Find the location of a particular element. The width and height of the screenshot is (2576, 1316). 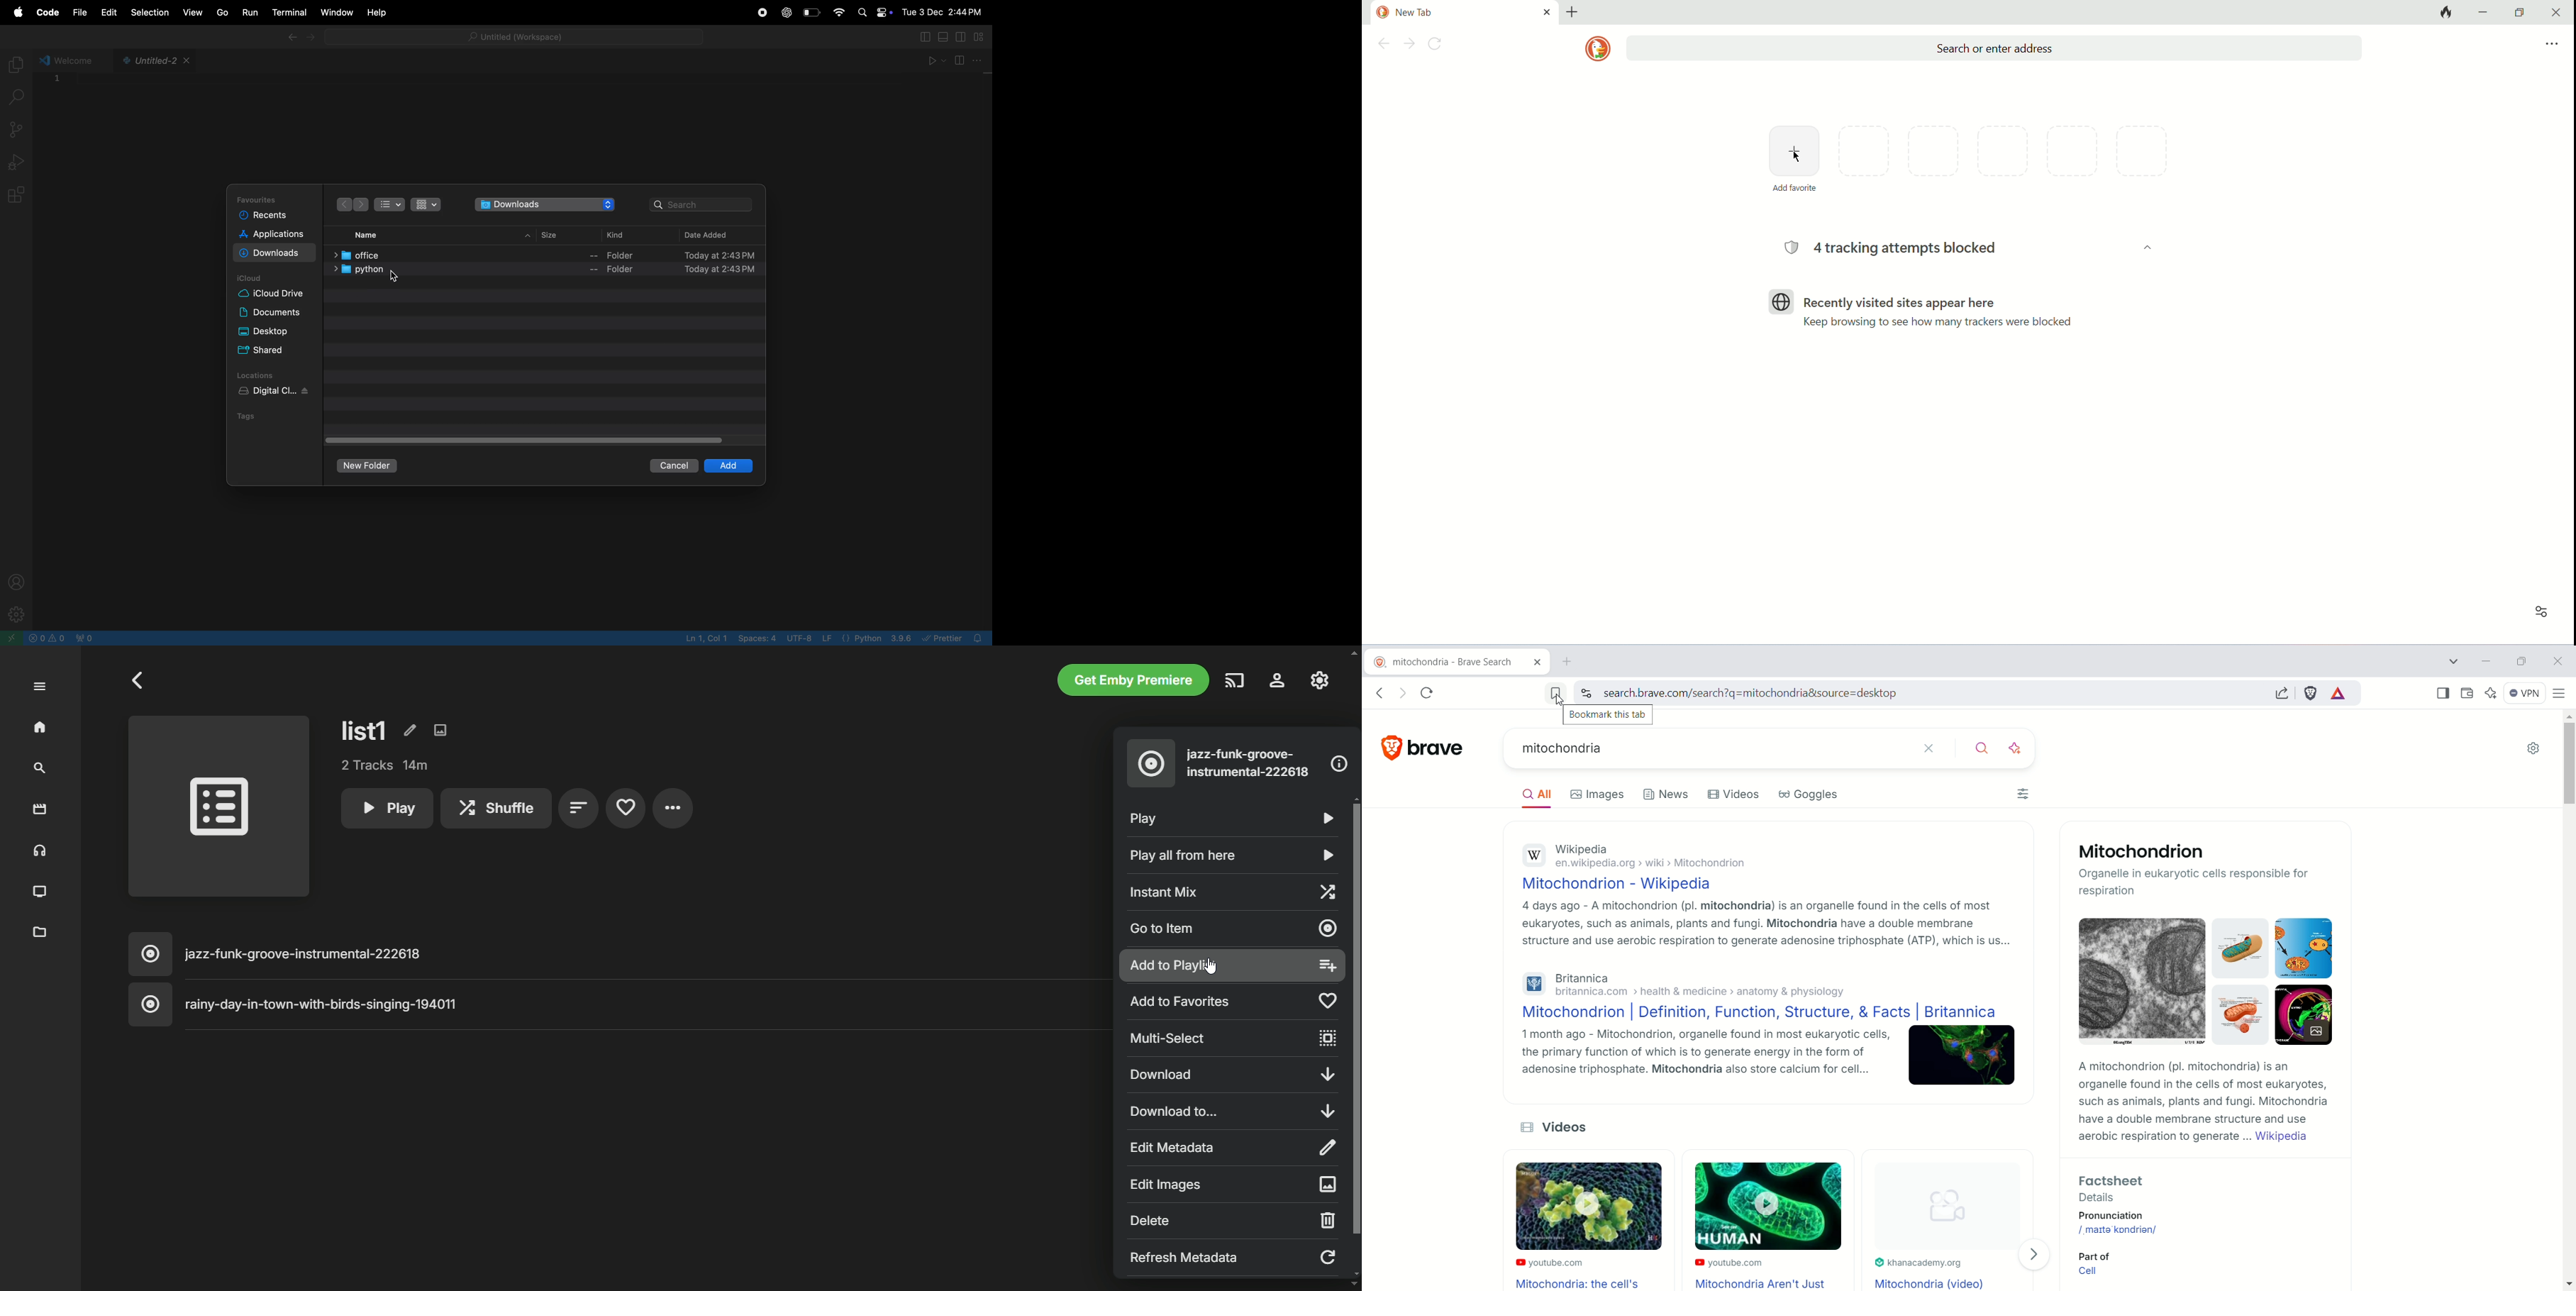

file is located at coordinates (80, 14).